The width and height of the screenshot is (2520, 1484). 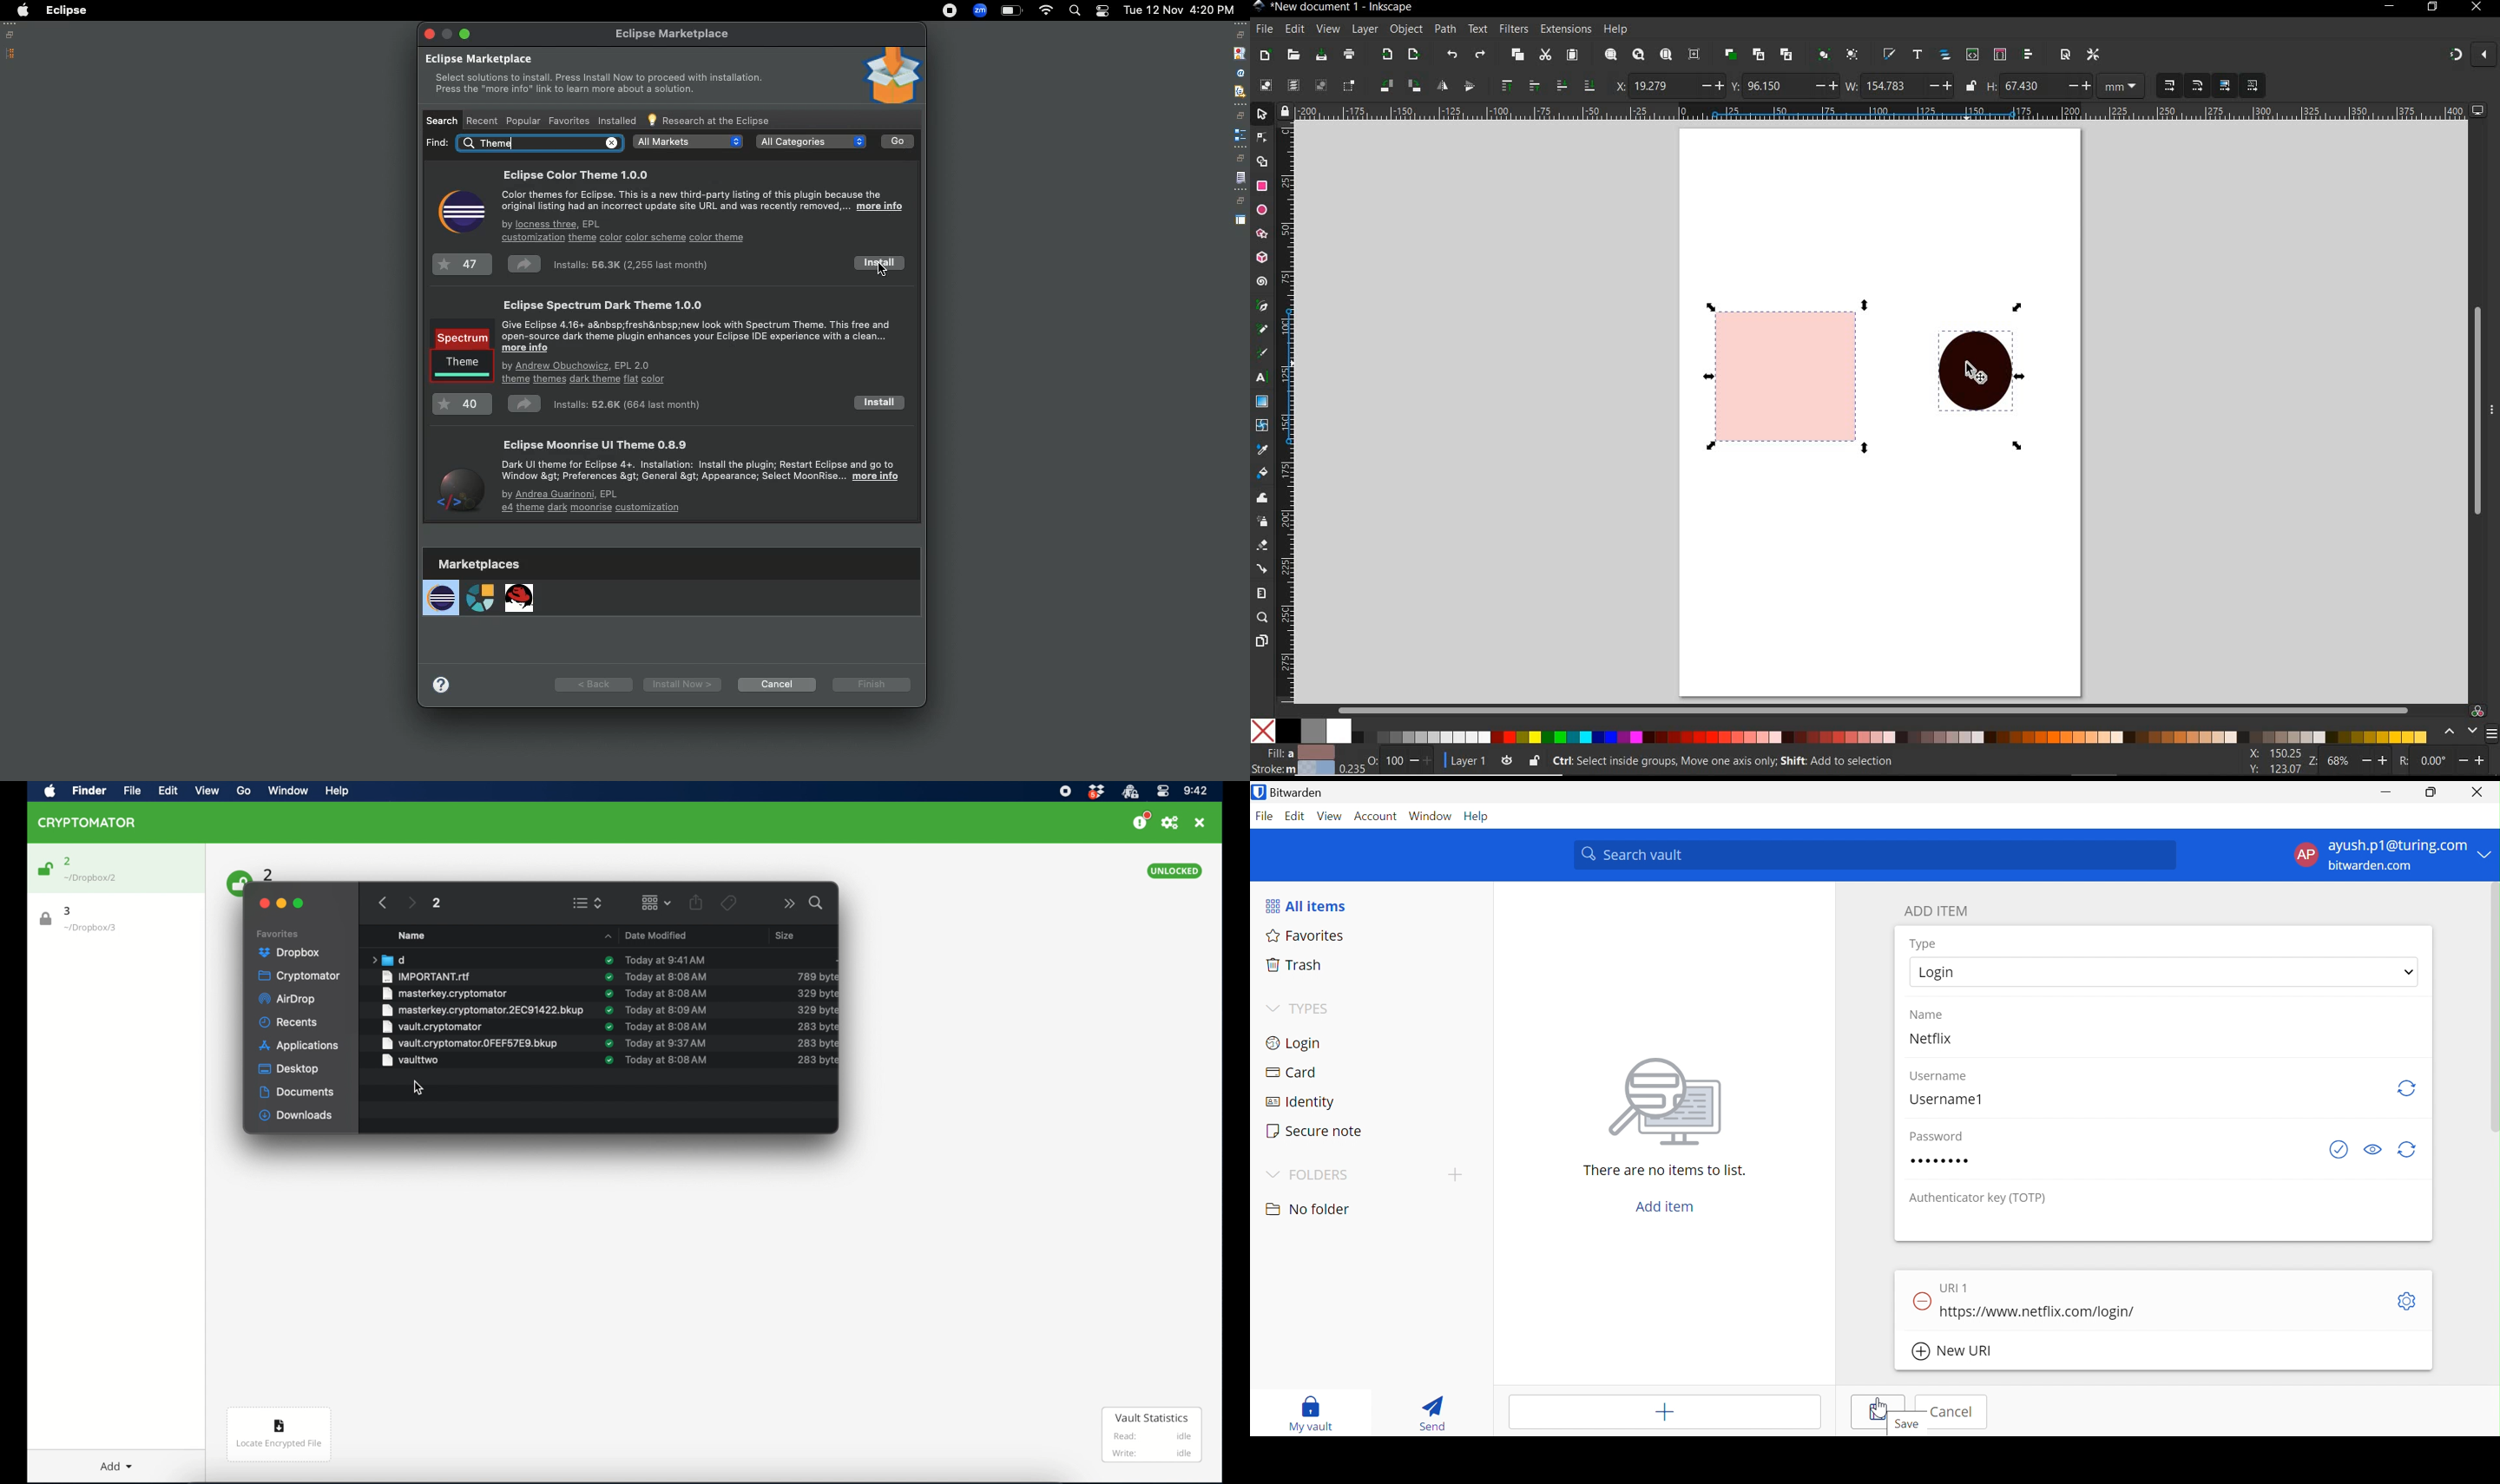 What do you see at coordinates (1664, 1412) in the screenshot?
I see `Add item` at bounding box center [1664, 1412].